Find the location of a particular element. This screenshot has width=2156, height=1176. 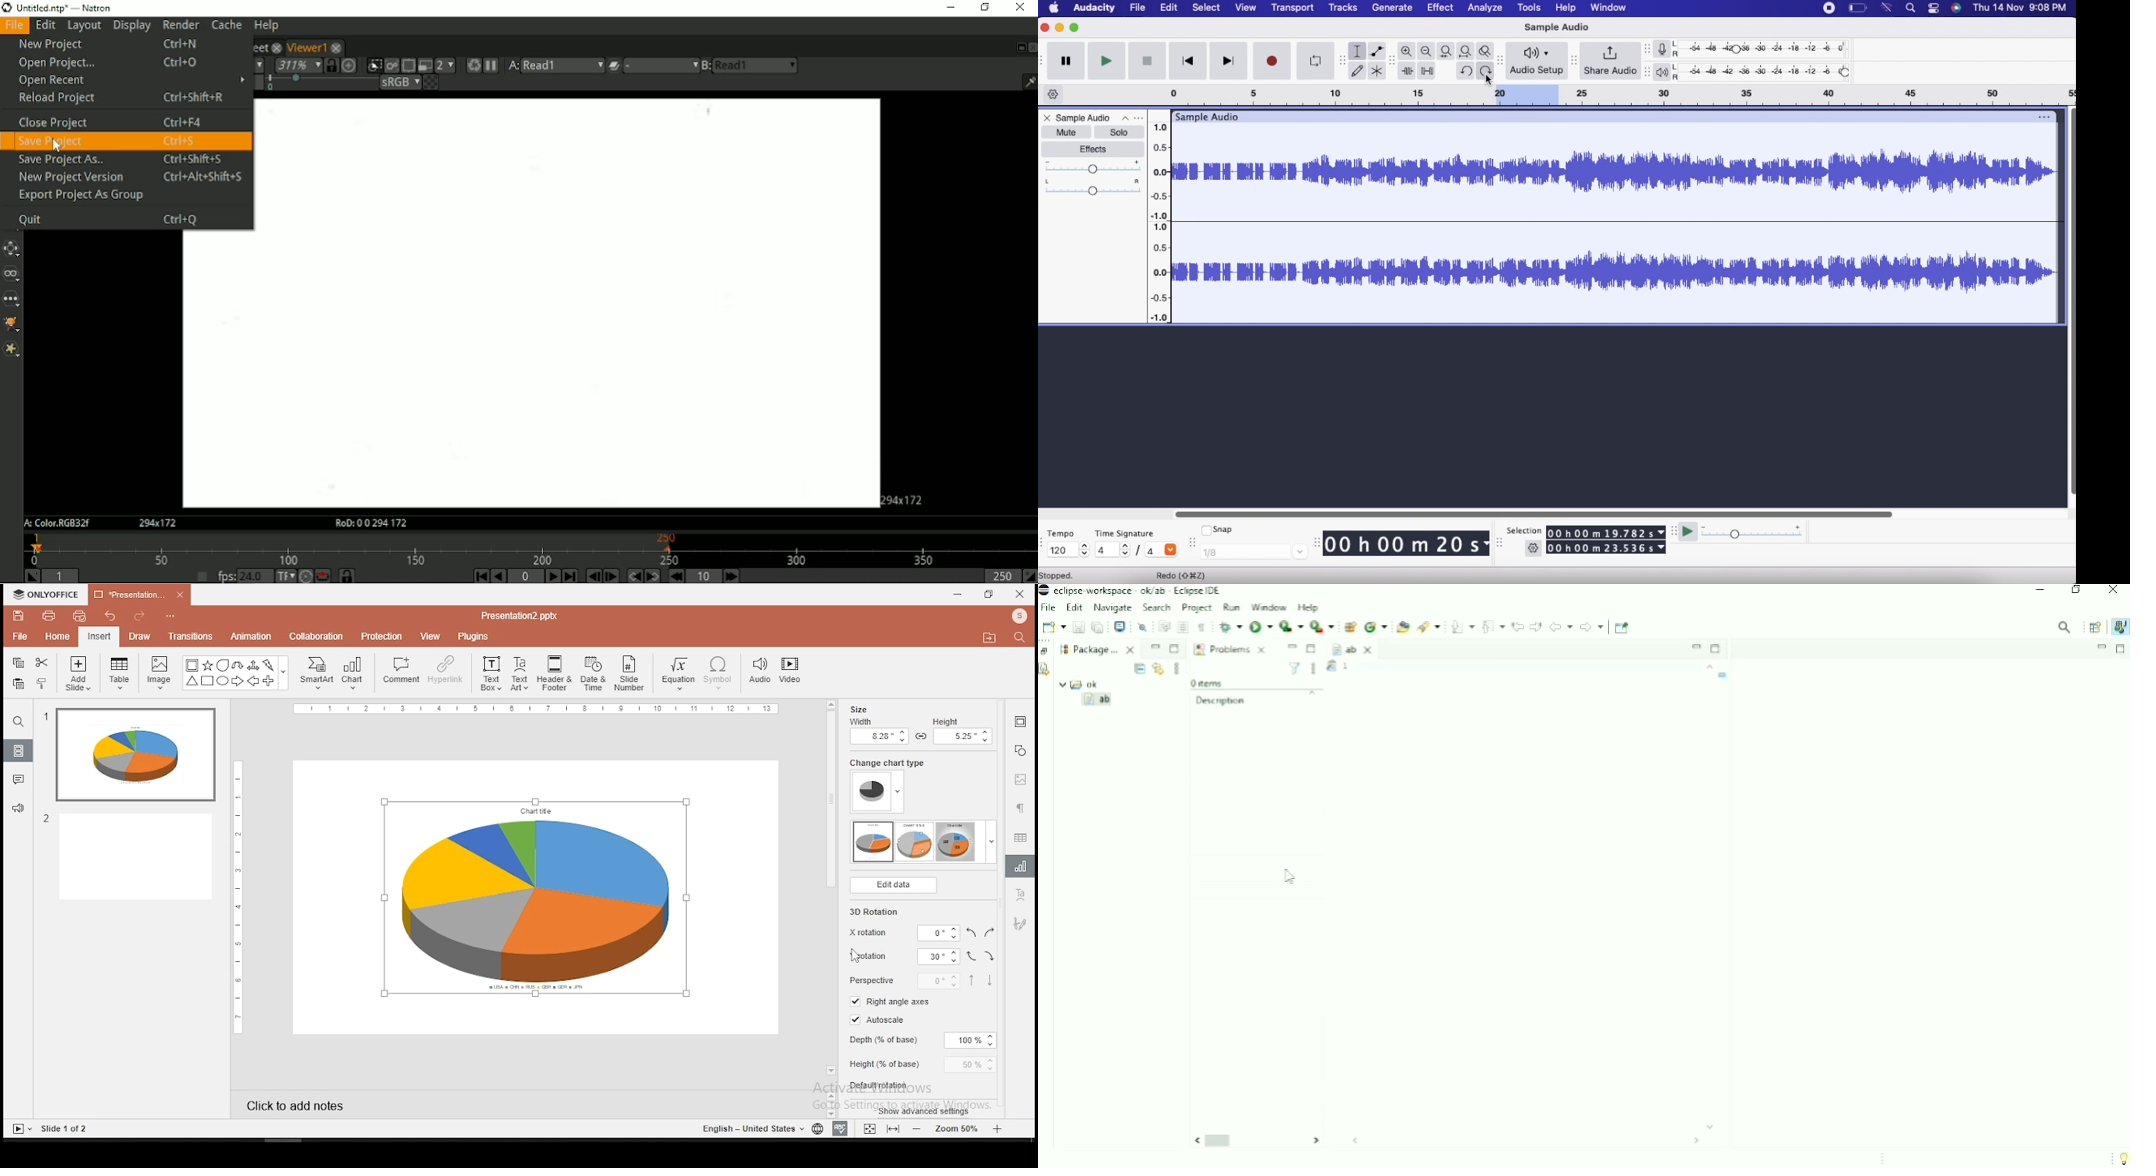

find is located at coordinates (19, 721).